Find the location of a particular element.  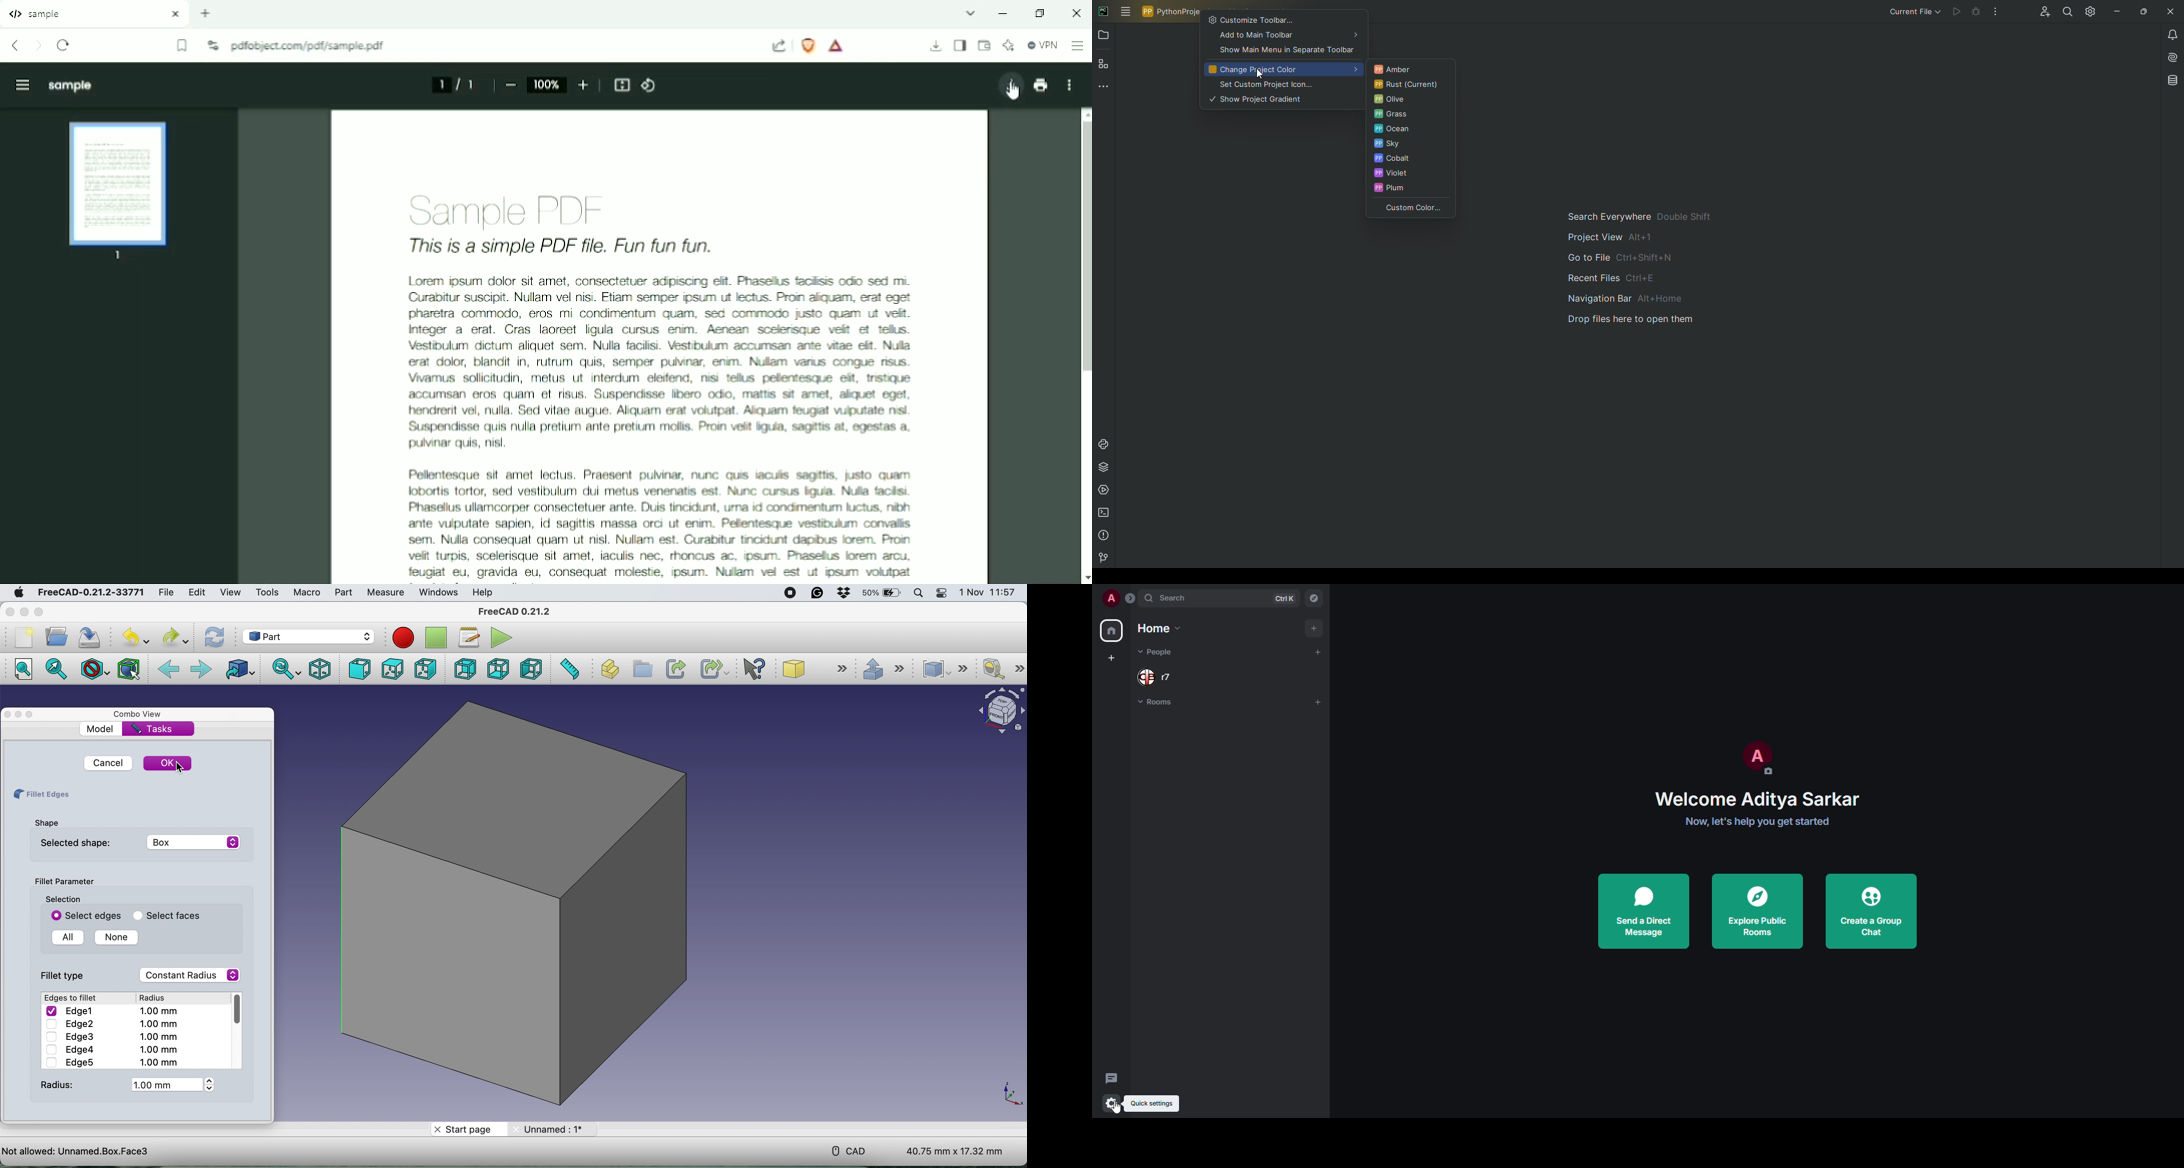

profile is located at coordinates (1111, 598).